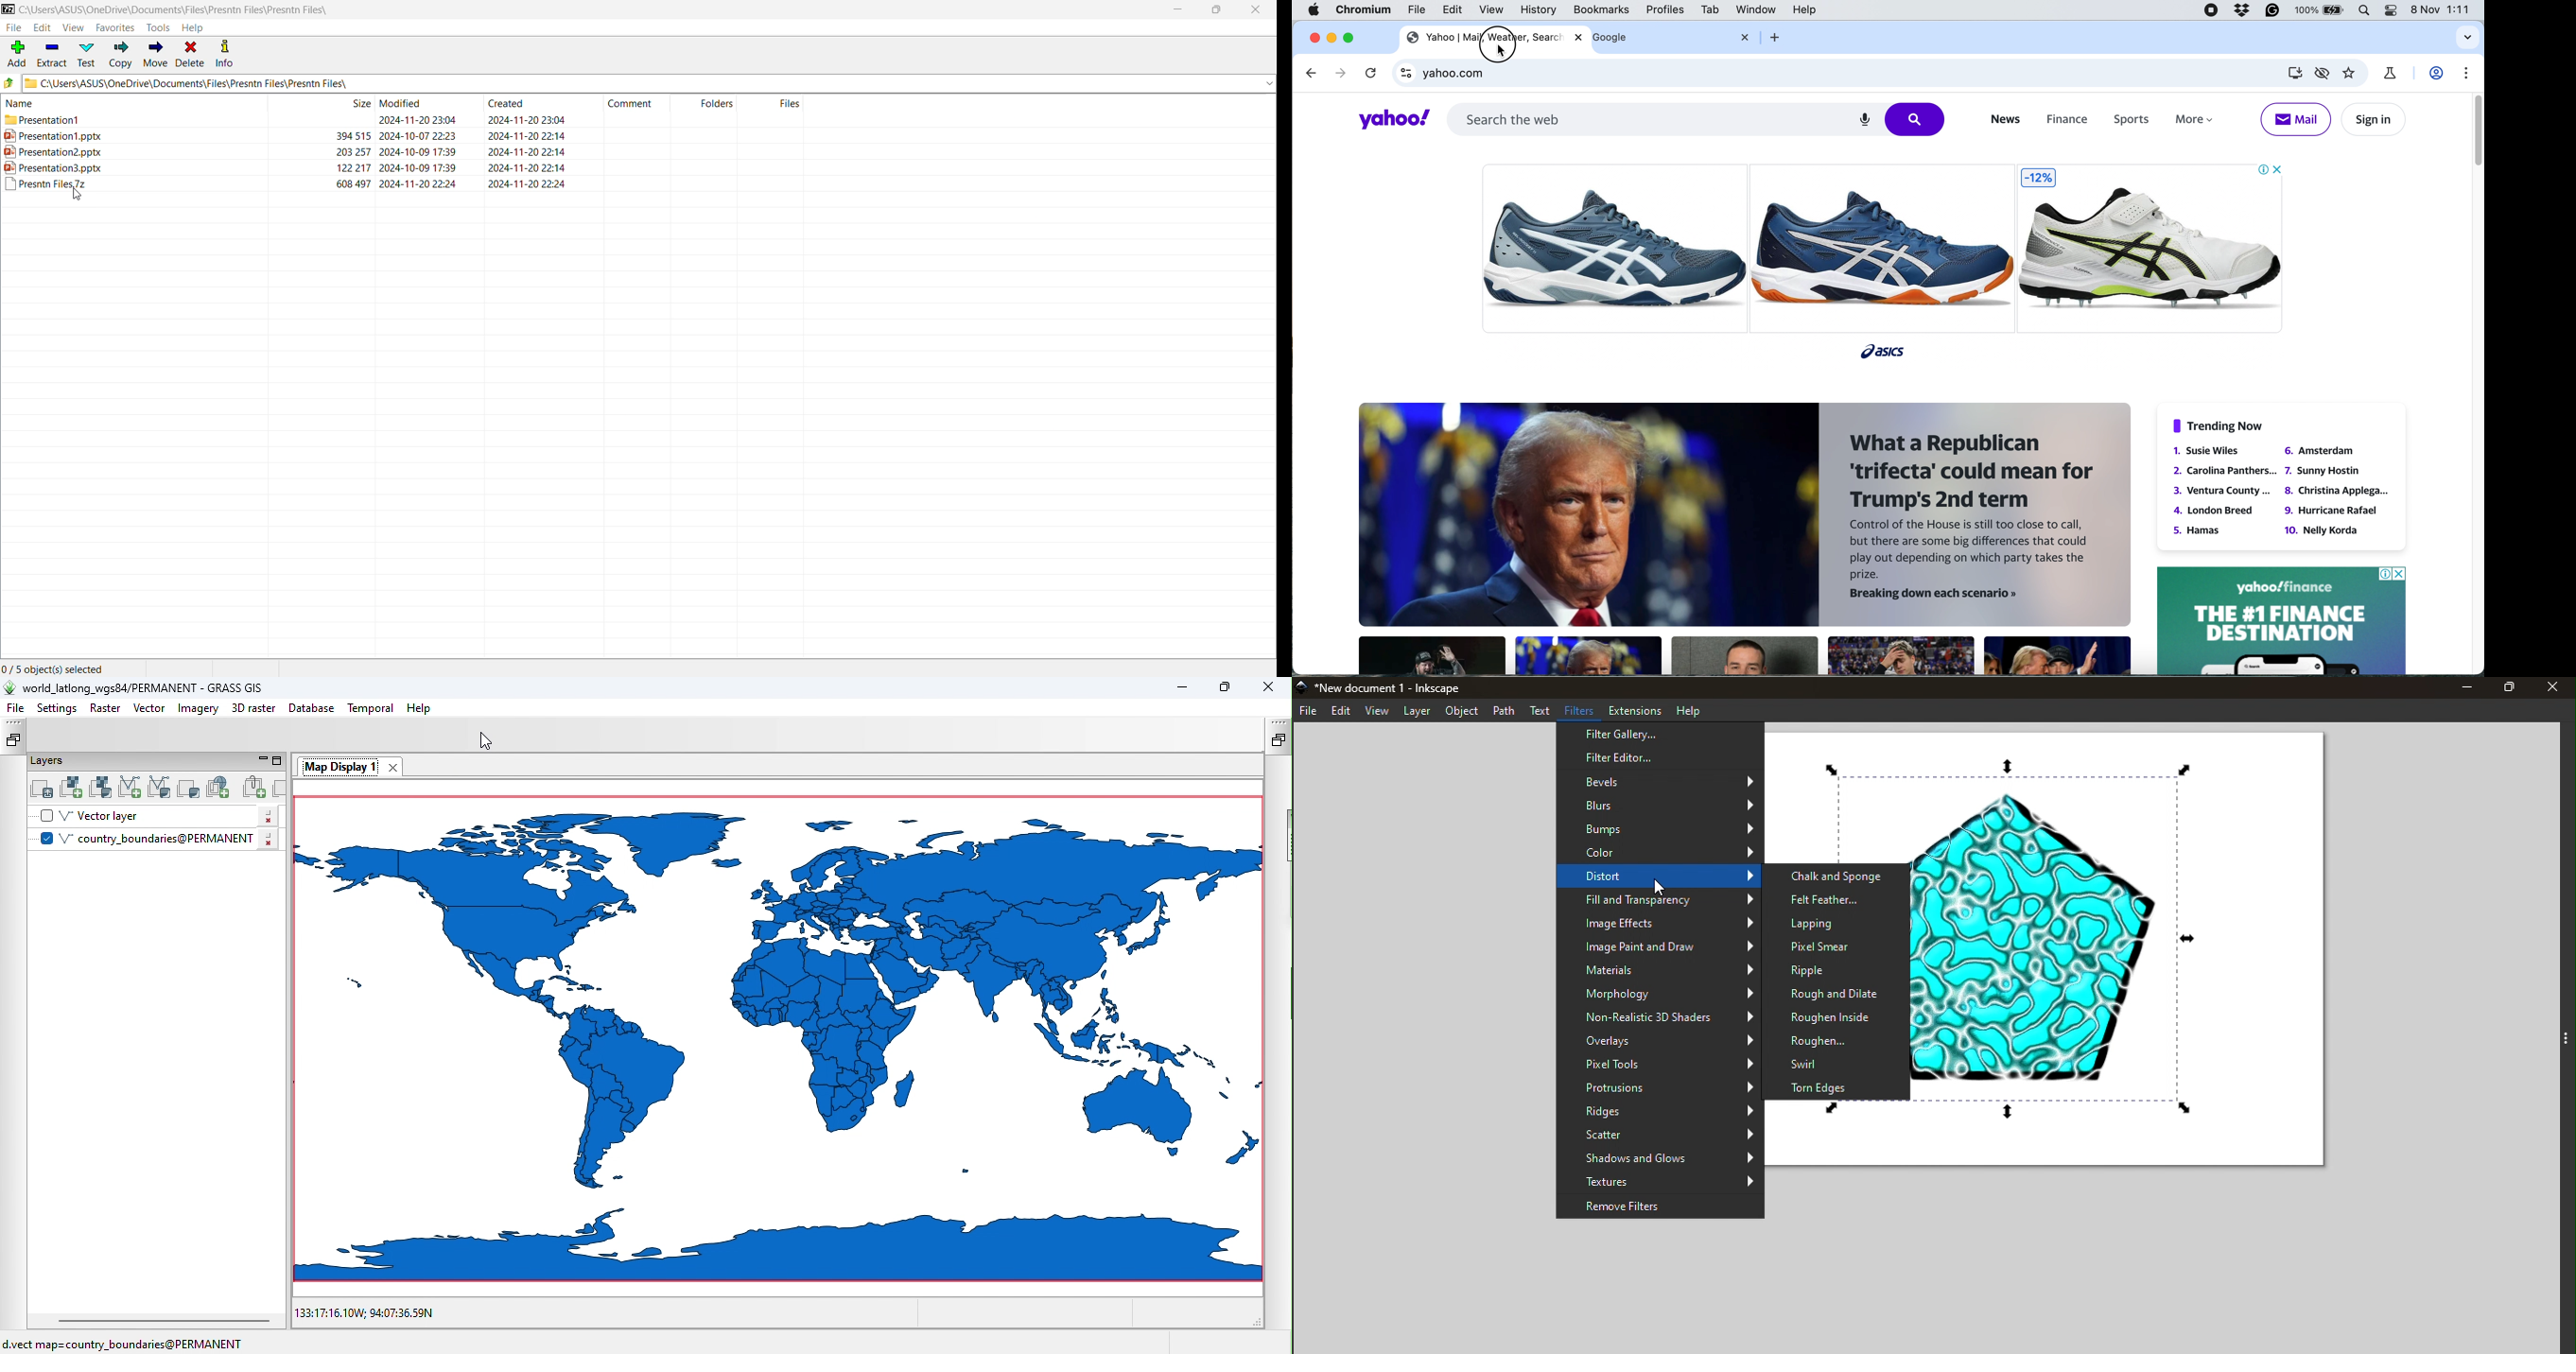 This screenshot has height=1372, width=2576. I want to click on close, so click(1314, 36).